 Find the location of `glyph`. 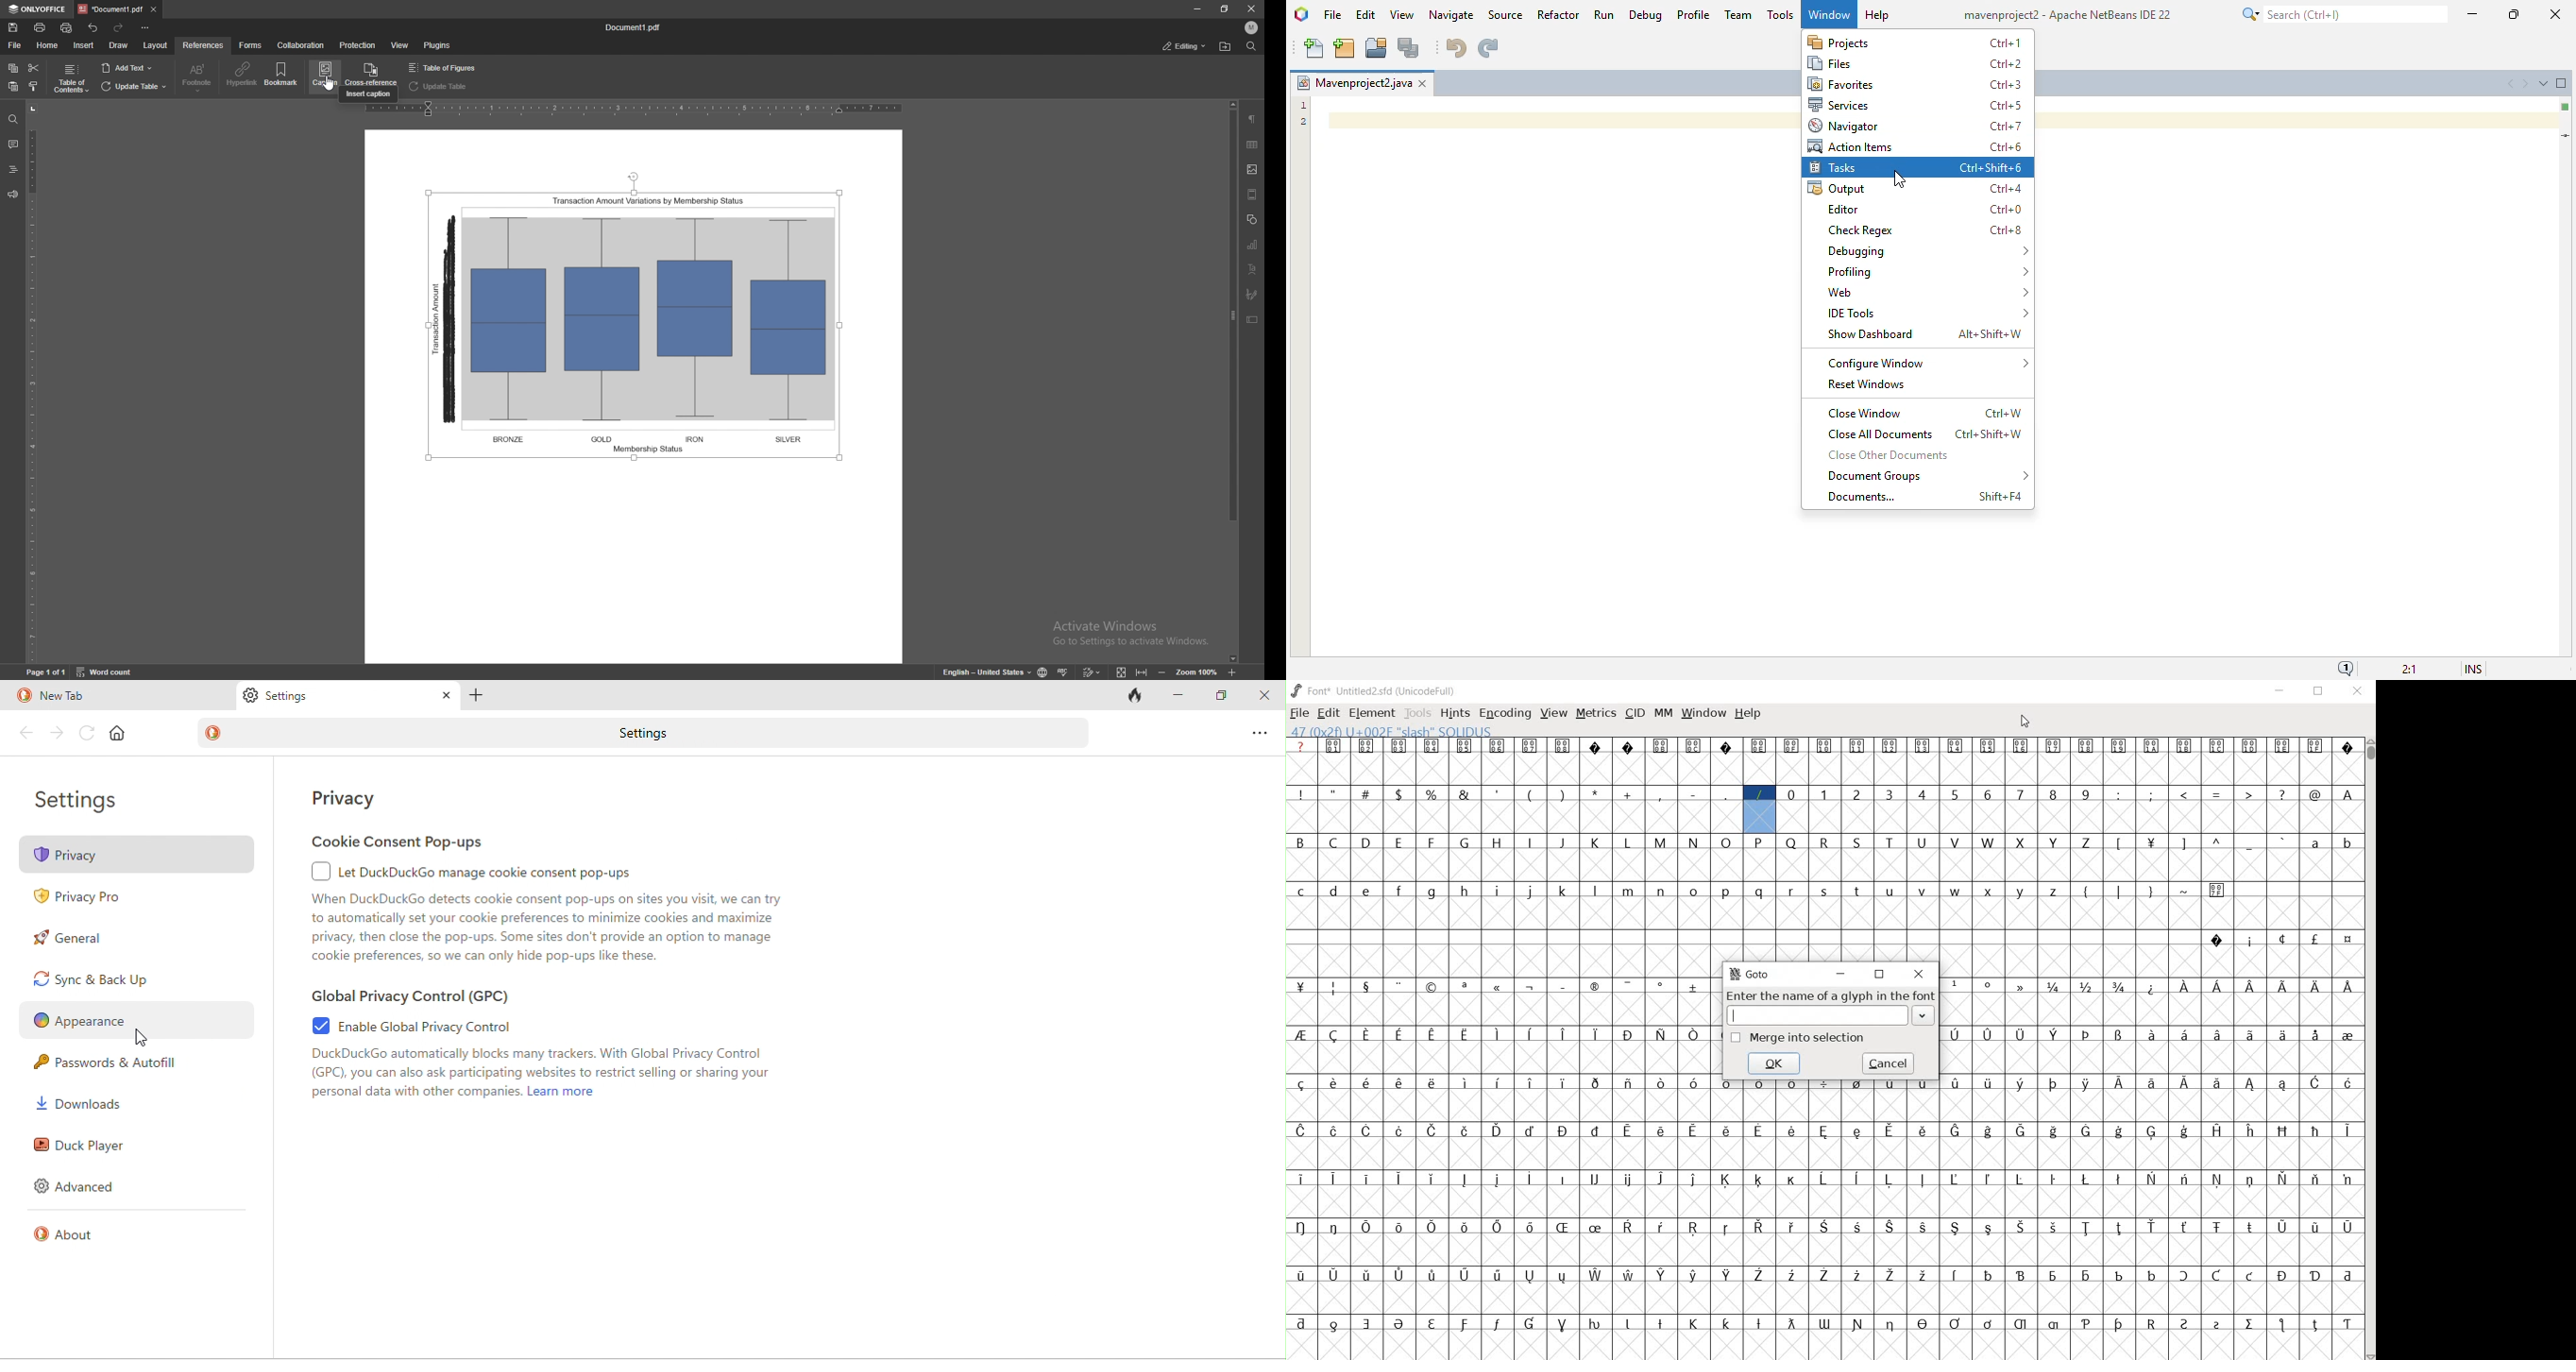

glyph is located at coordinates (1398, 1035).